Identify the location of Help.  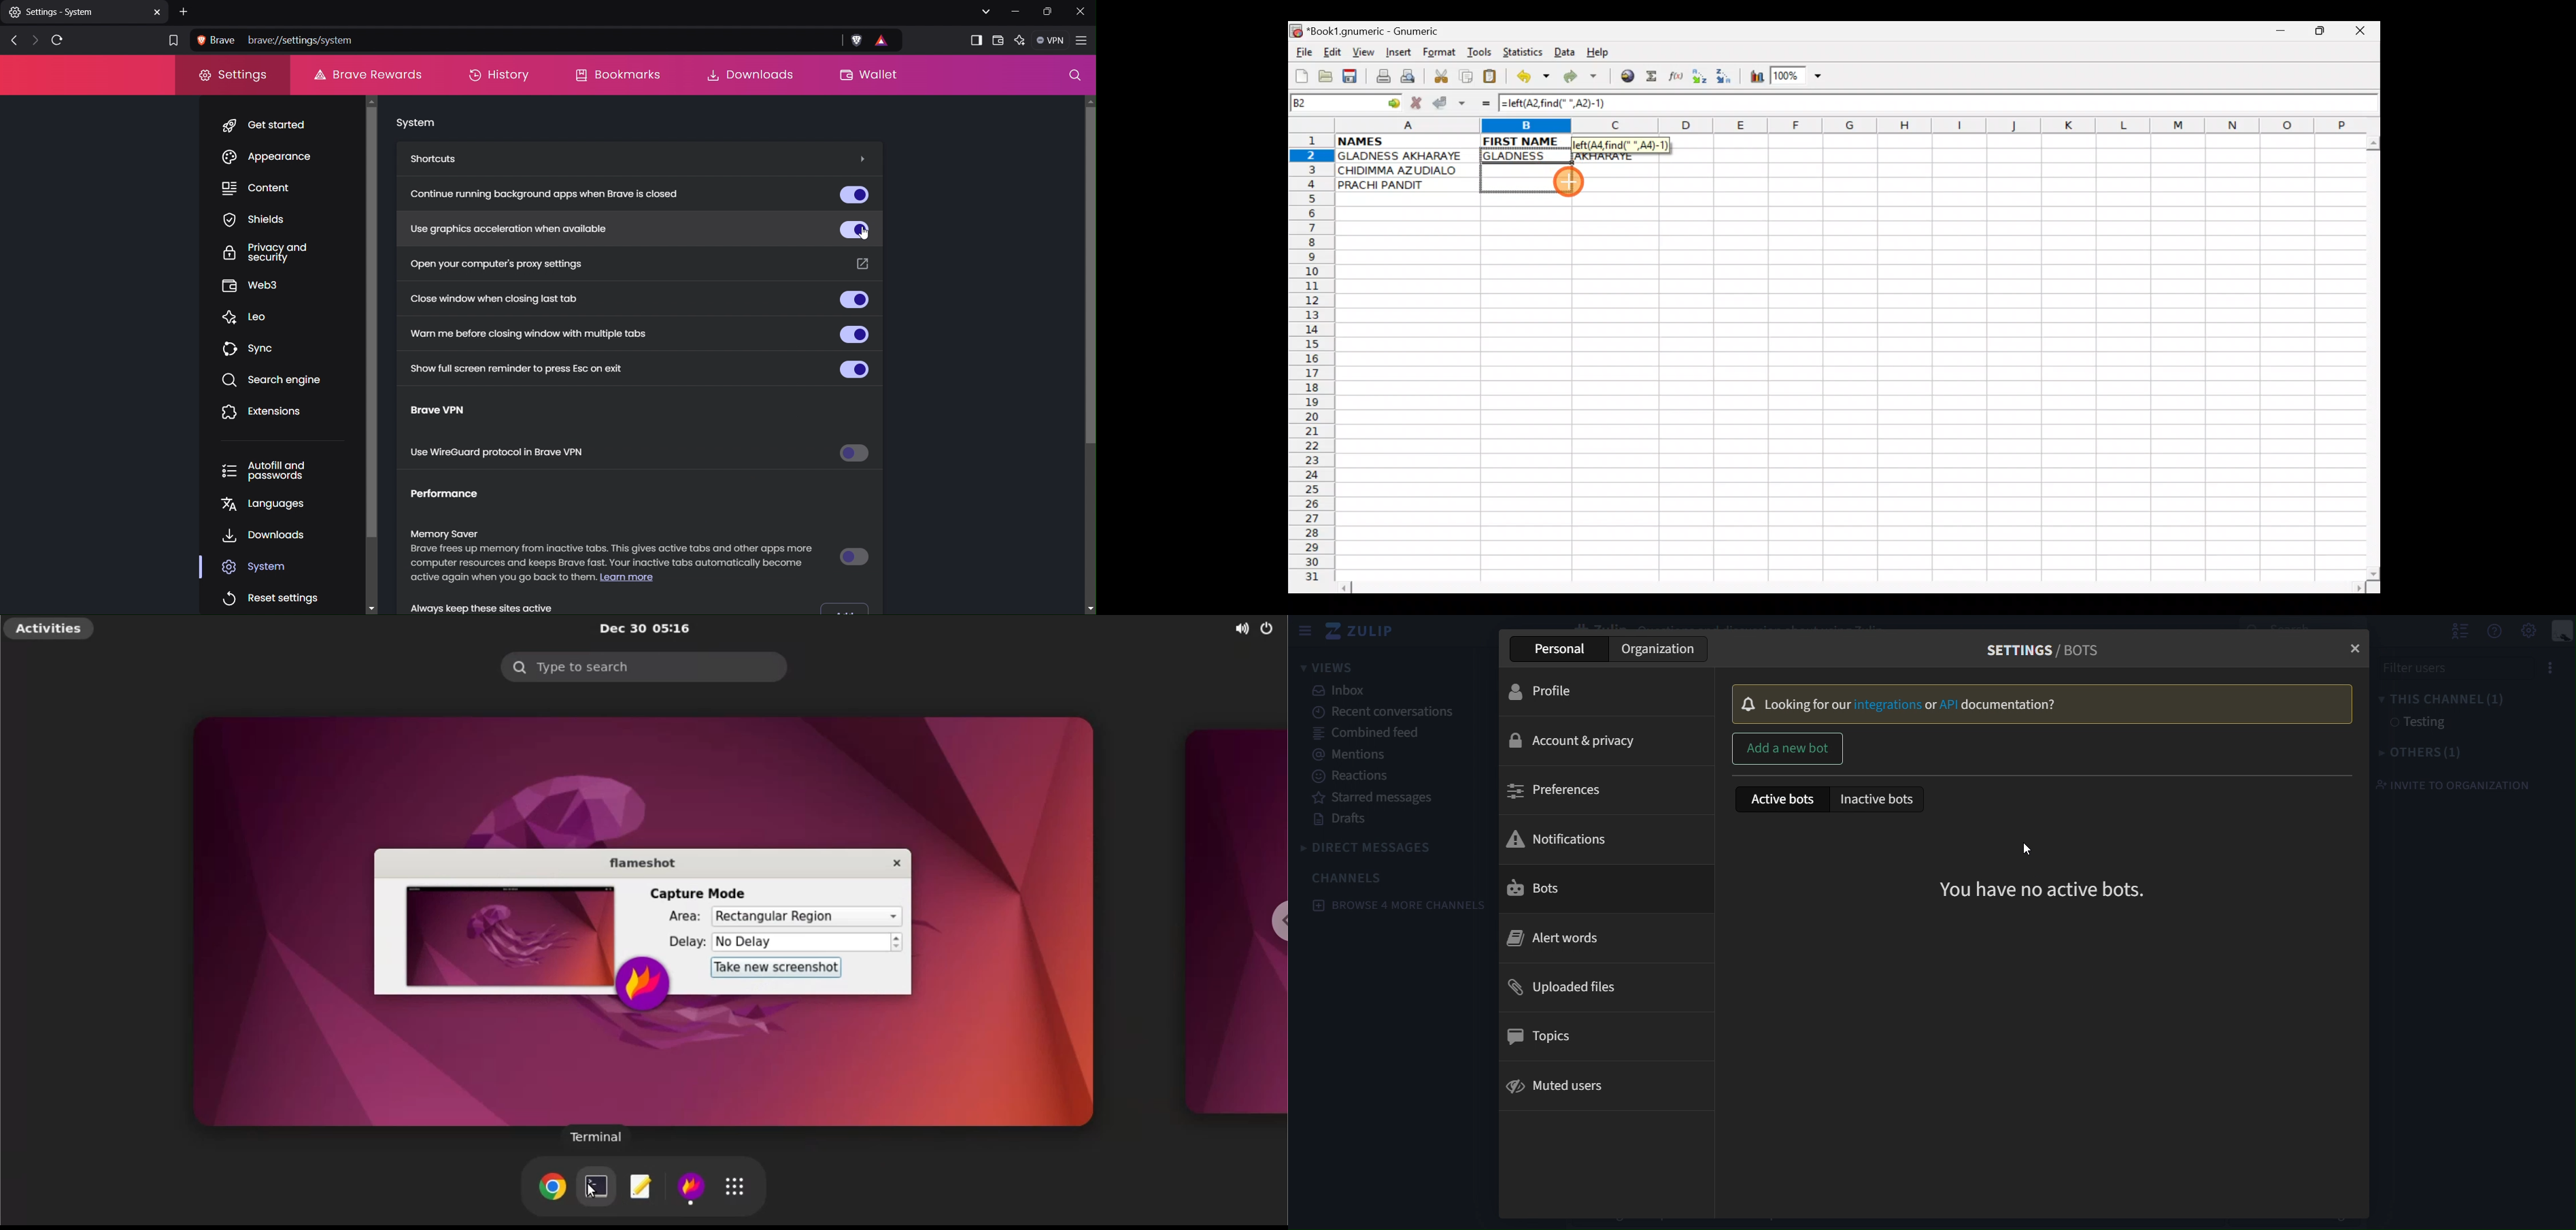
(1598, 52).